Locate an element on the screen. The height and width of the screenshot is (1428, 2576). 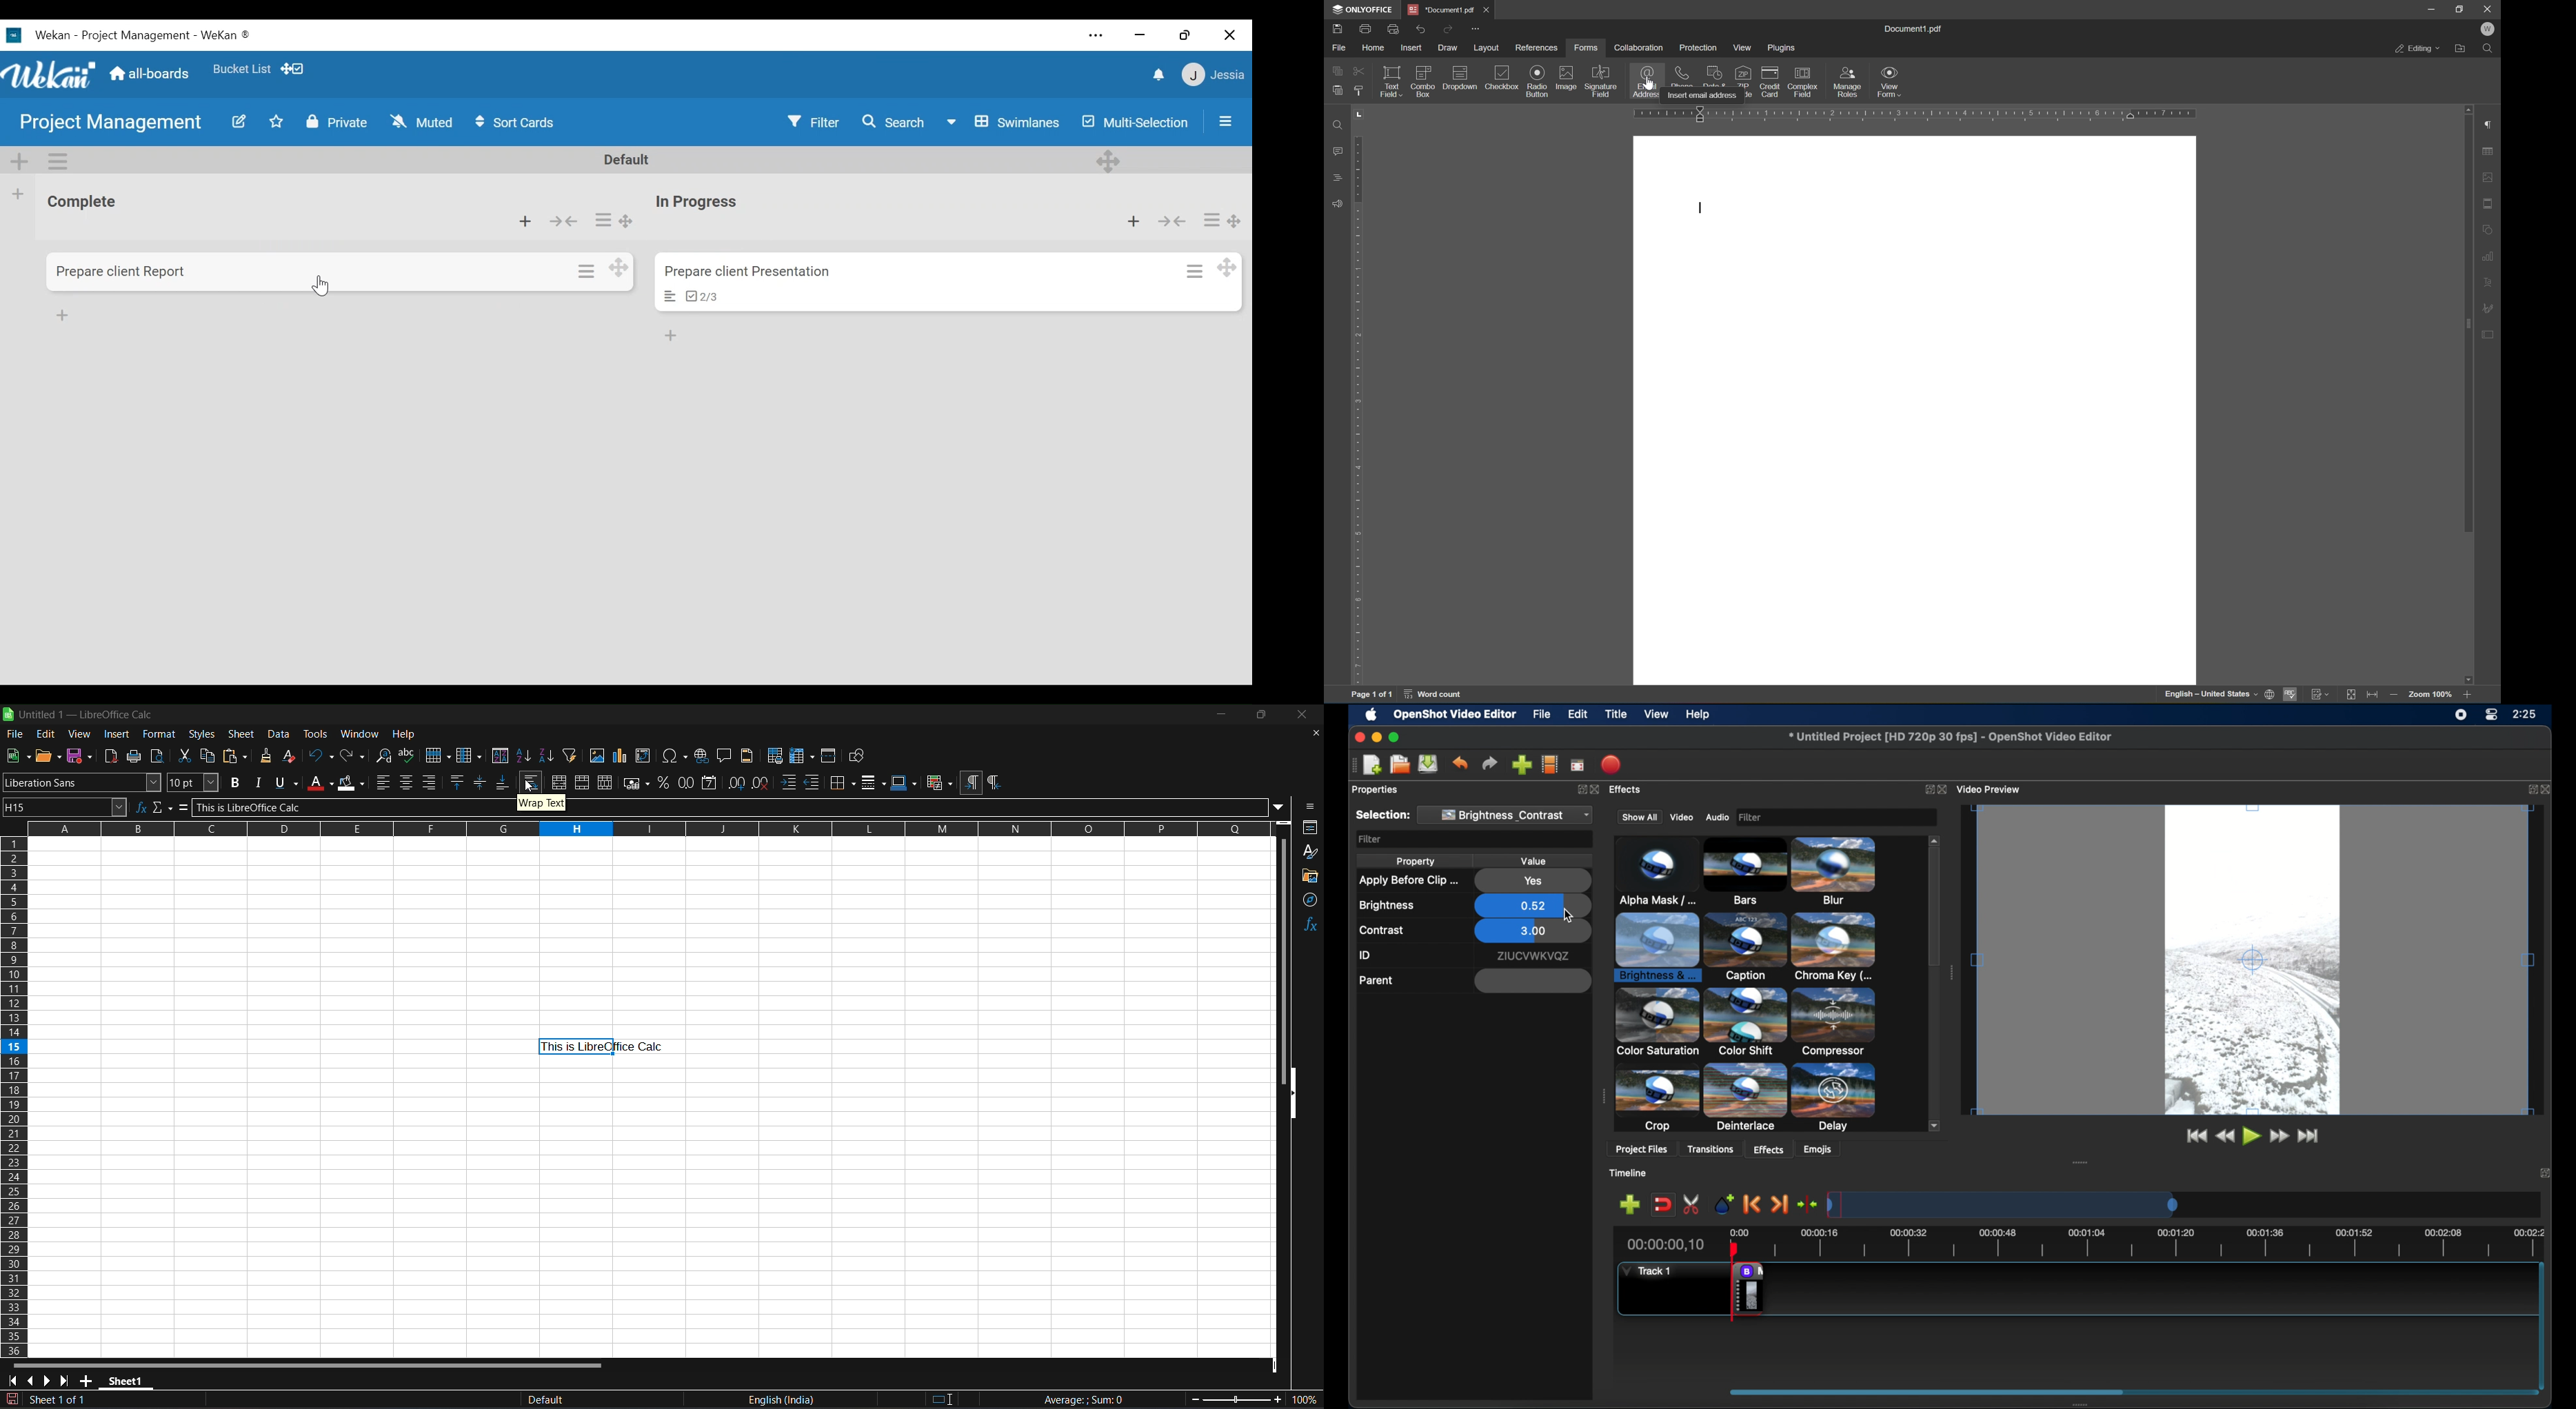
Close is located at coordinates (1233, 35).